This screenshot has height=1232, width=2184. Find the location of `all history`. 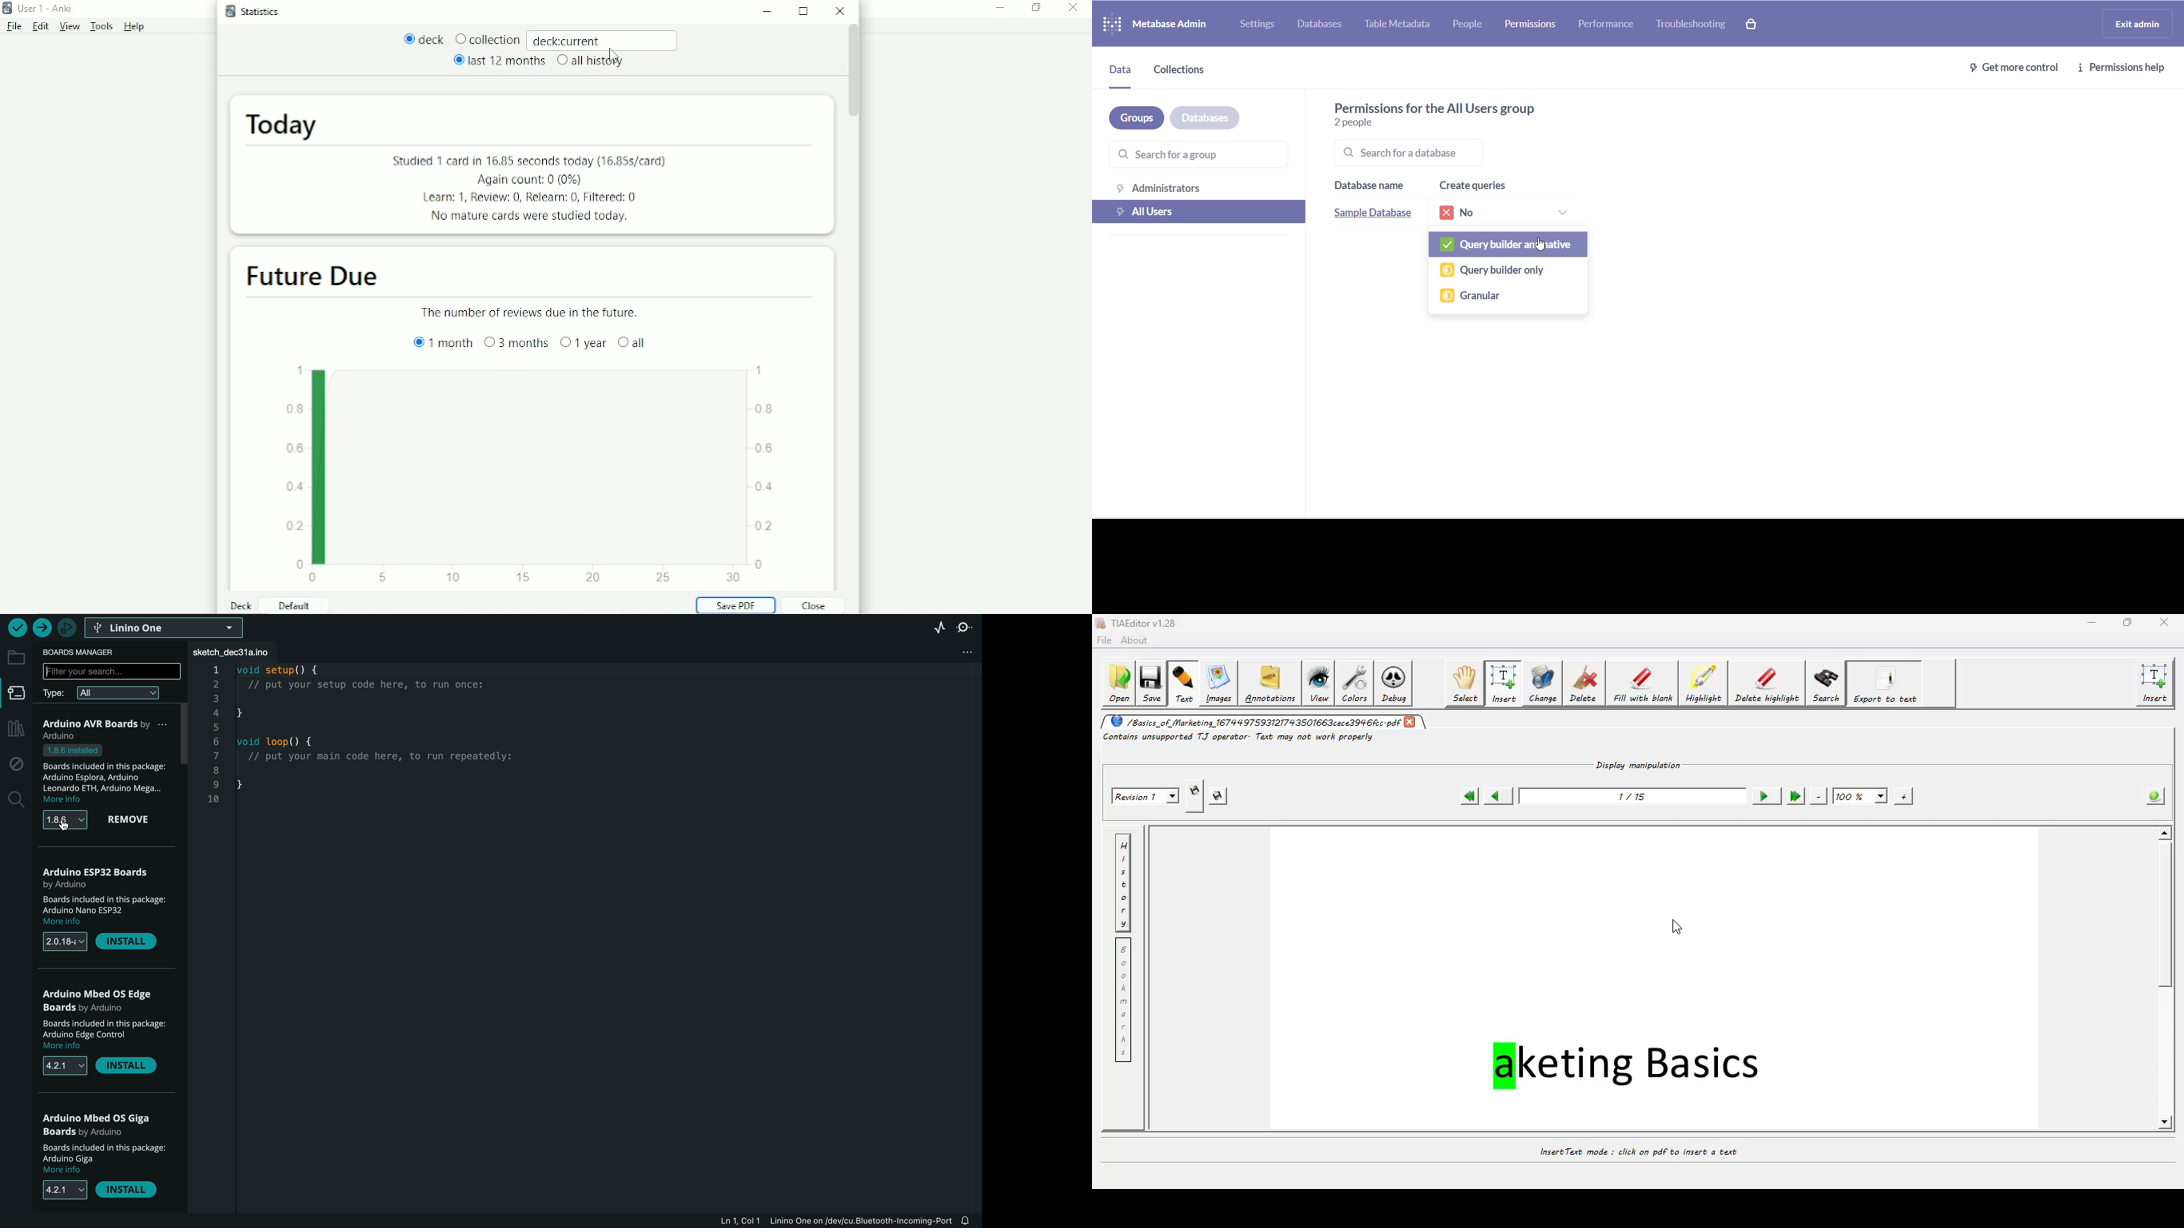

all history is located at coordinates (590, 63).